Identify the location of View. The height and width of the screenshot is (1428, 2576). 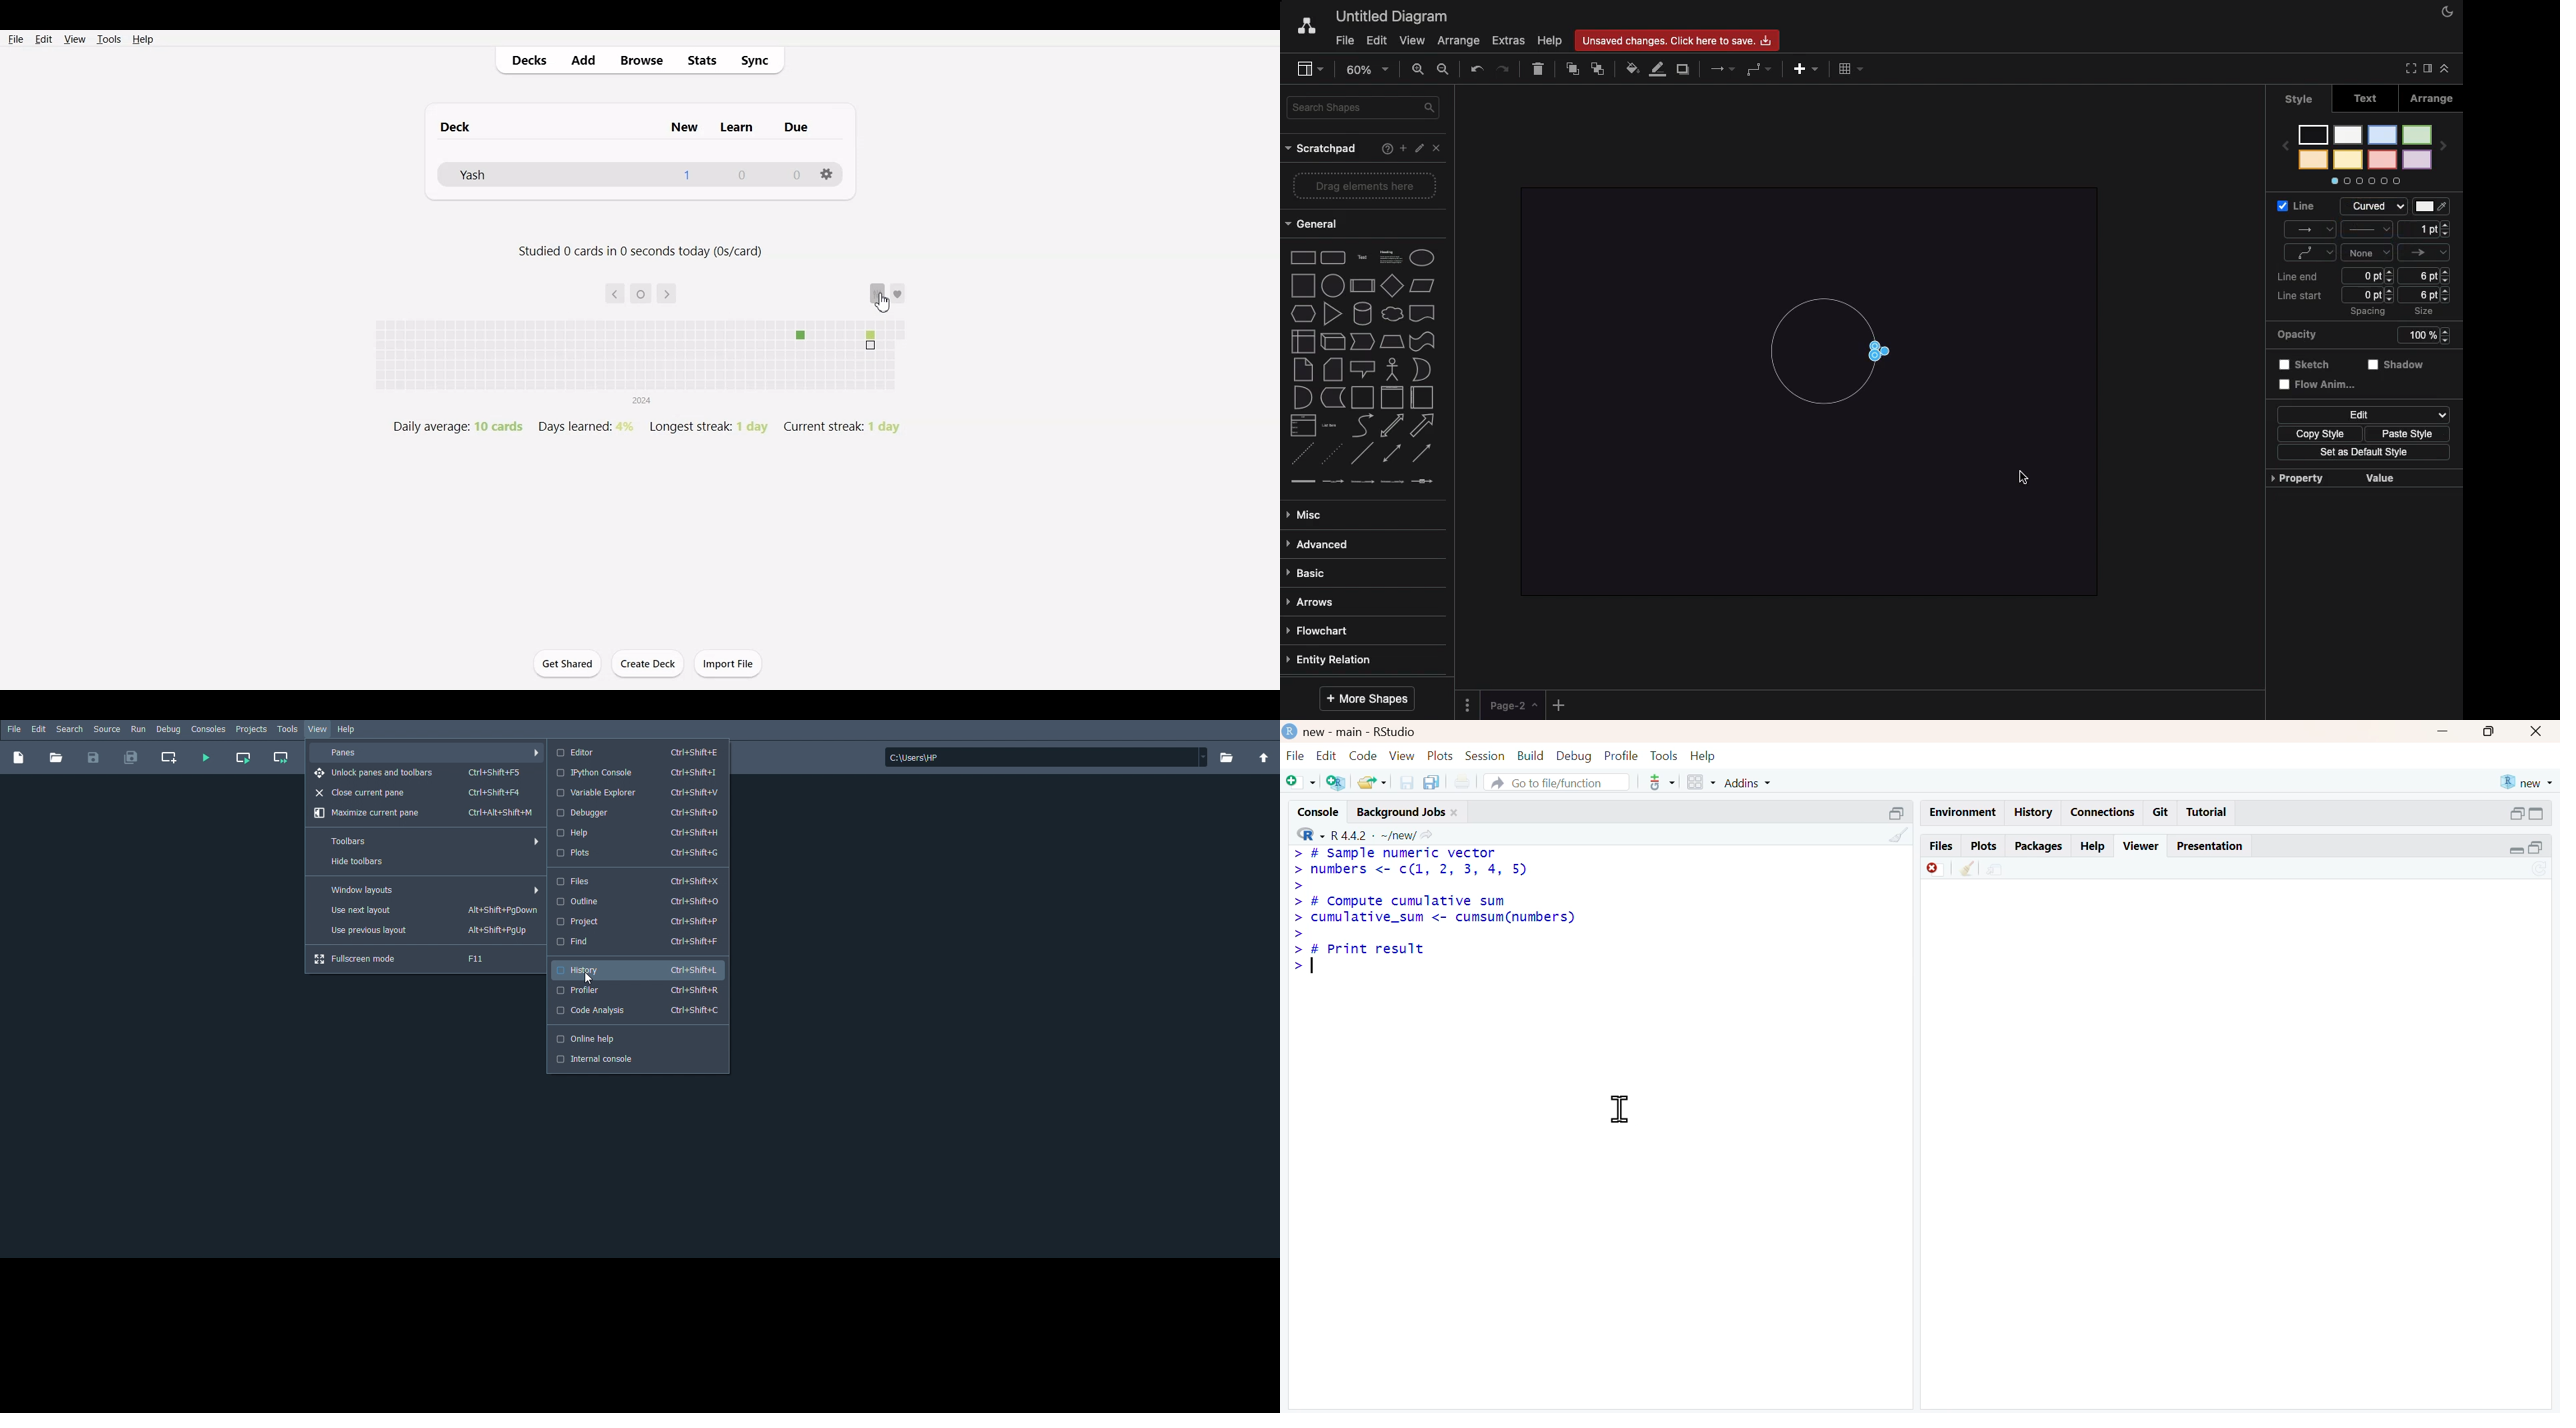
(317, 729).